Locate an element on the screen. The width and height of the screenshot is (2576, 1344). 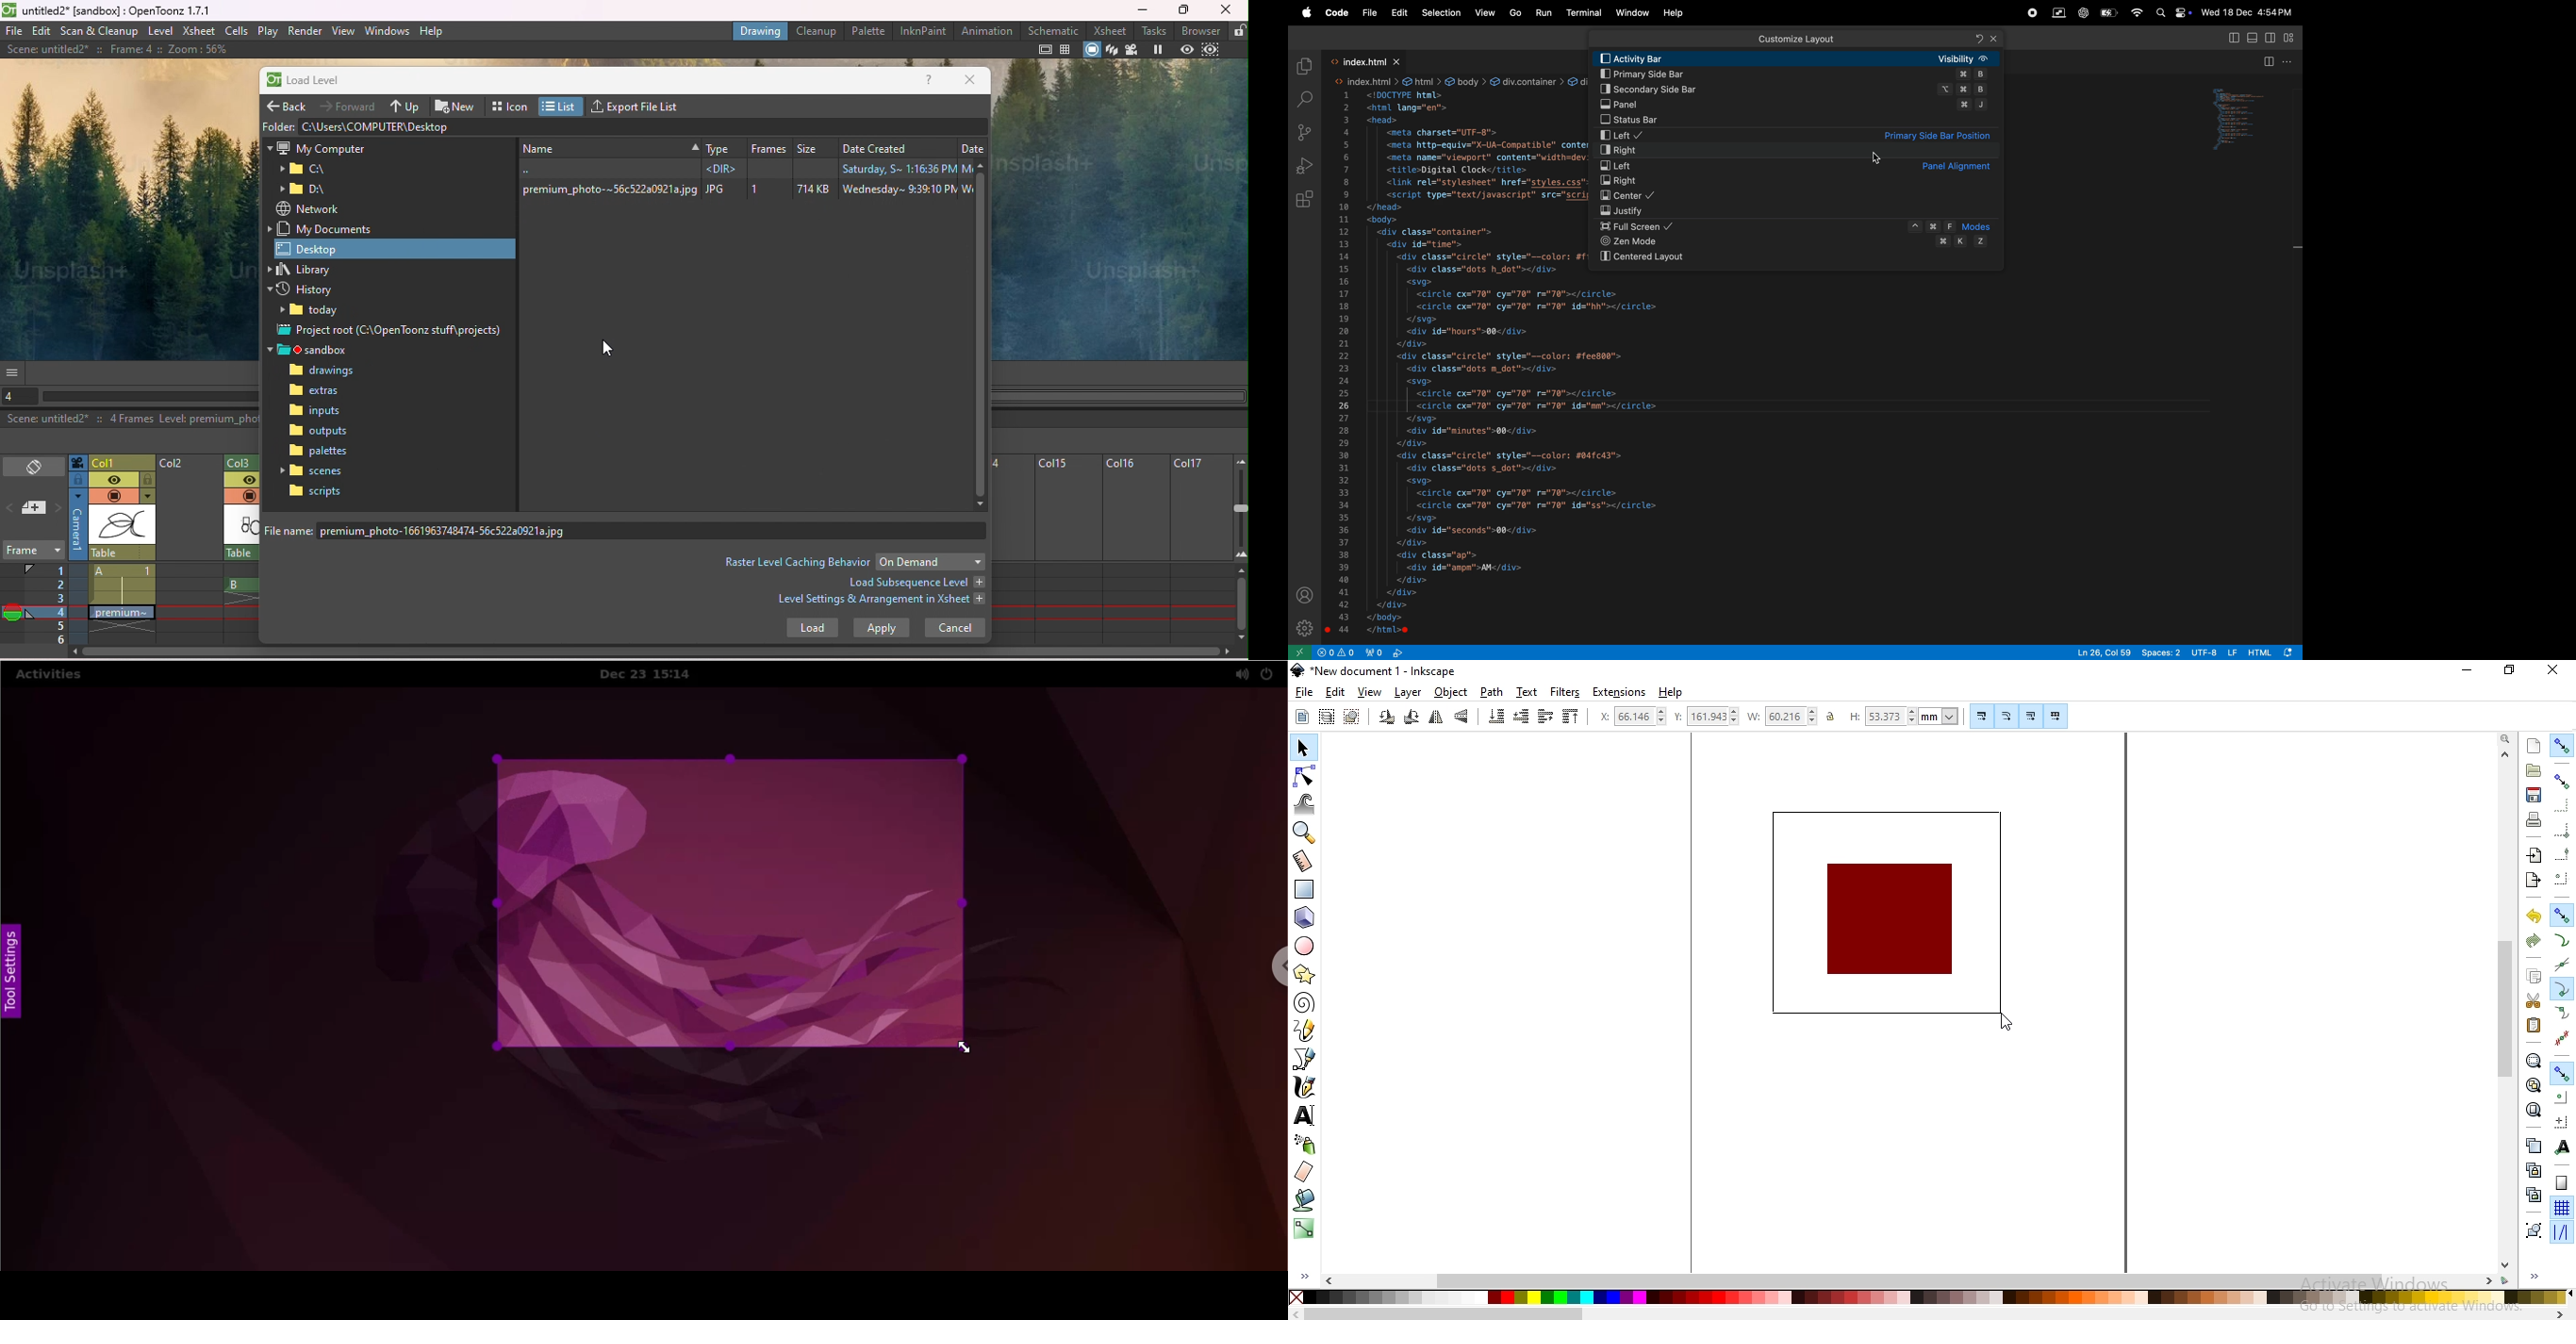
Outputs is located at coordinates (318, 431).